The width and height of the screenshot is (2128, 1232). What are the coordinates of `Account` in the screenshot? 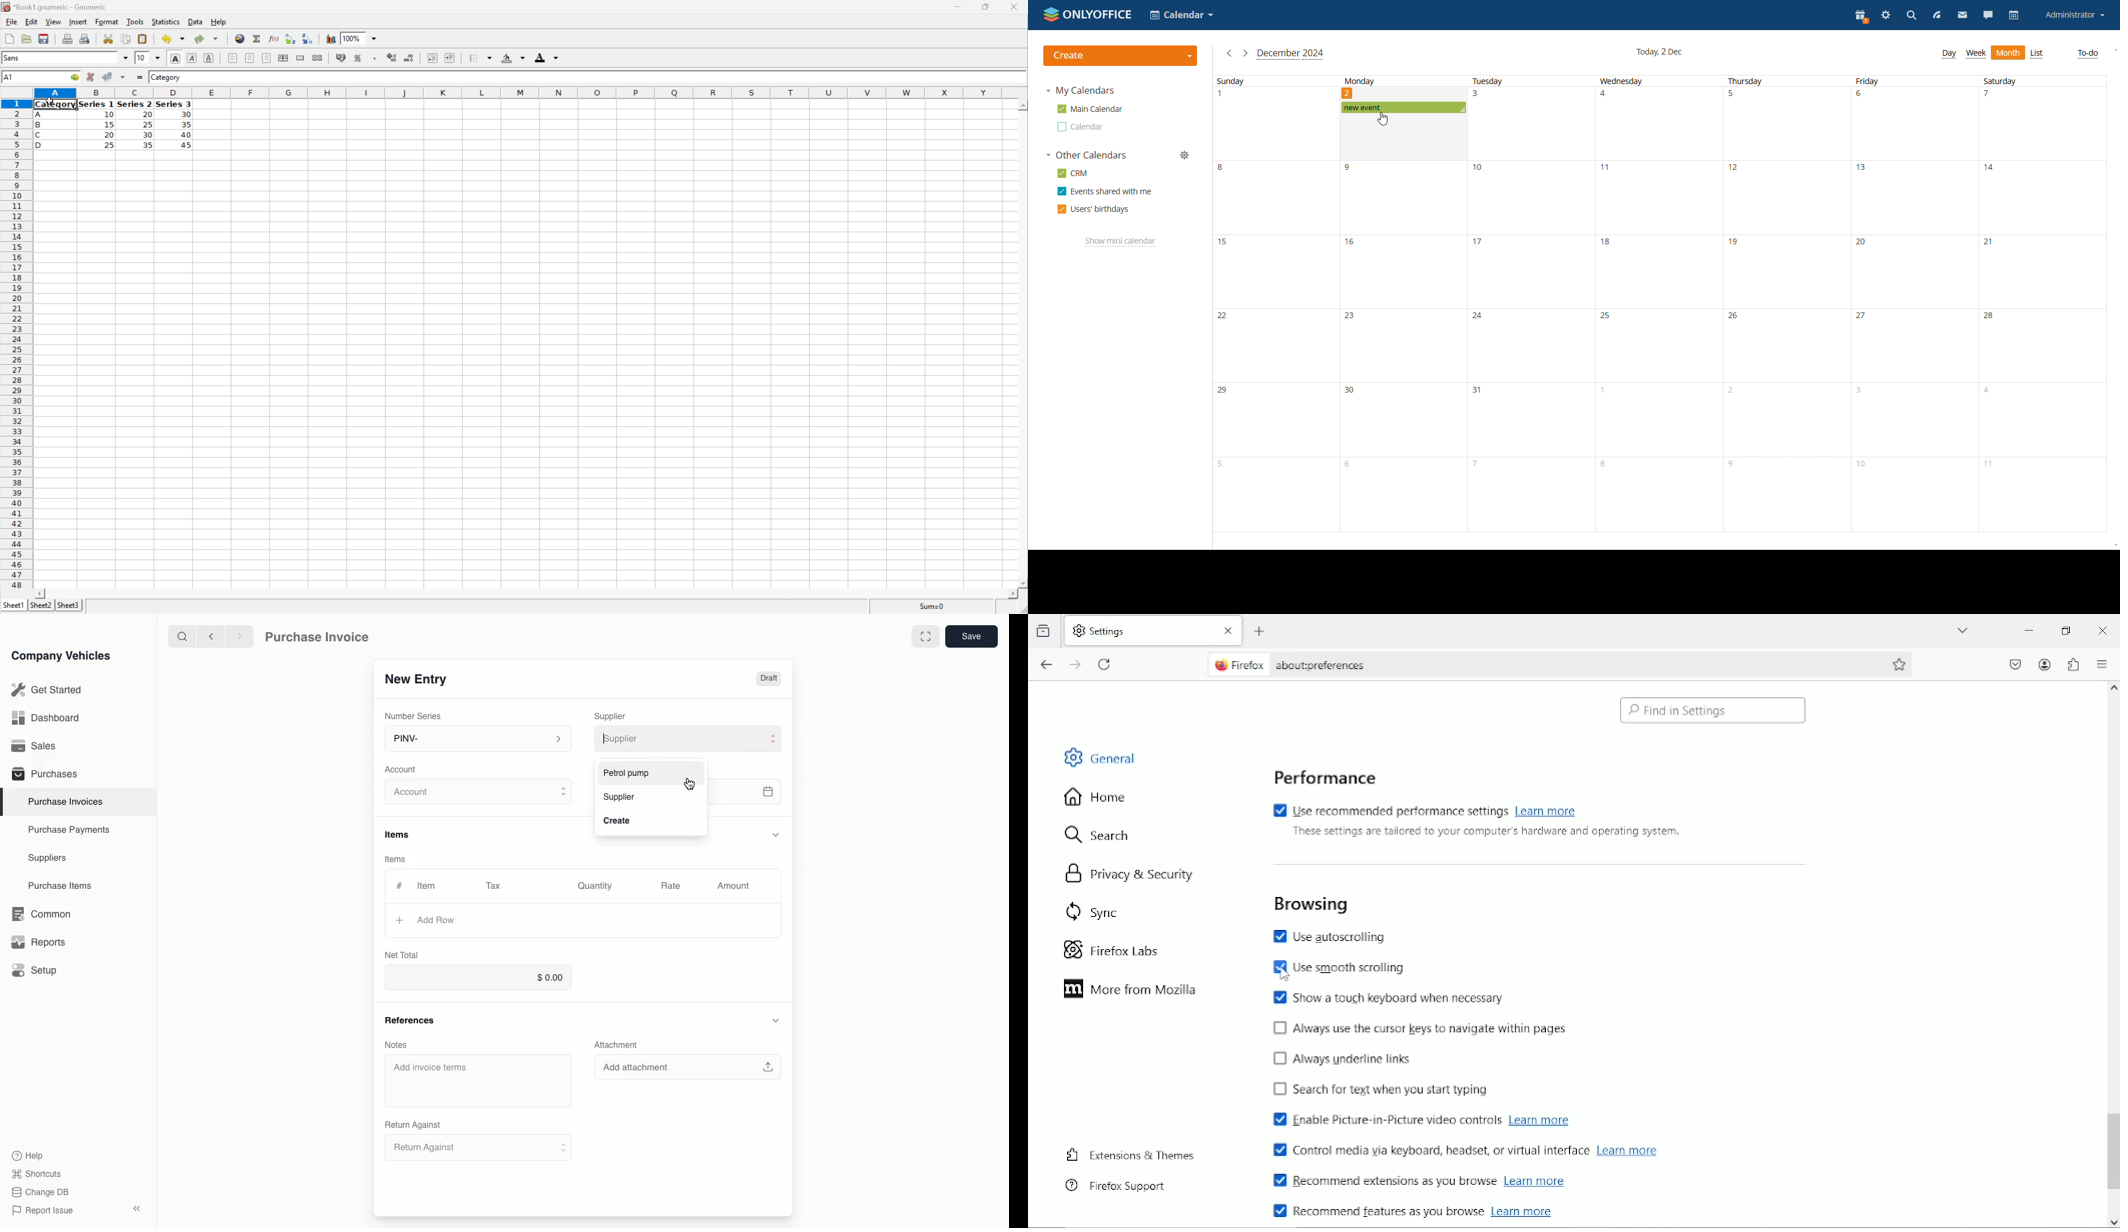 It's located at (476, 792).